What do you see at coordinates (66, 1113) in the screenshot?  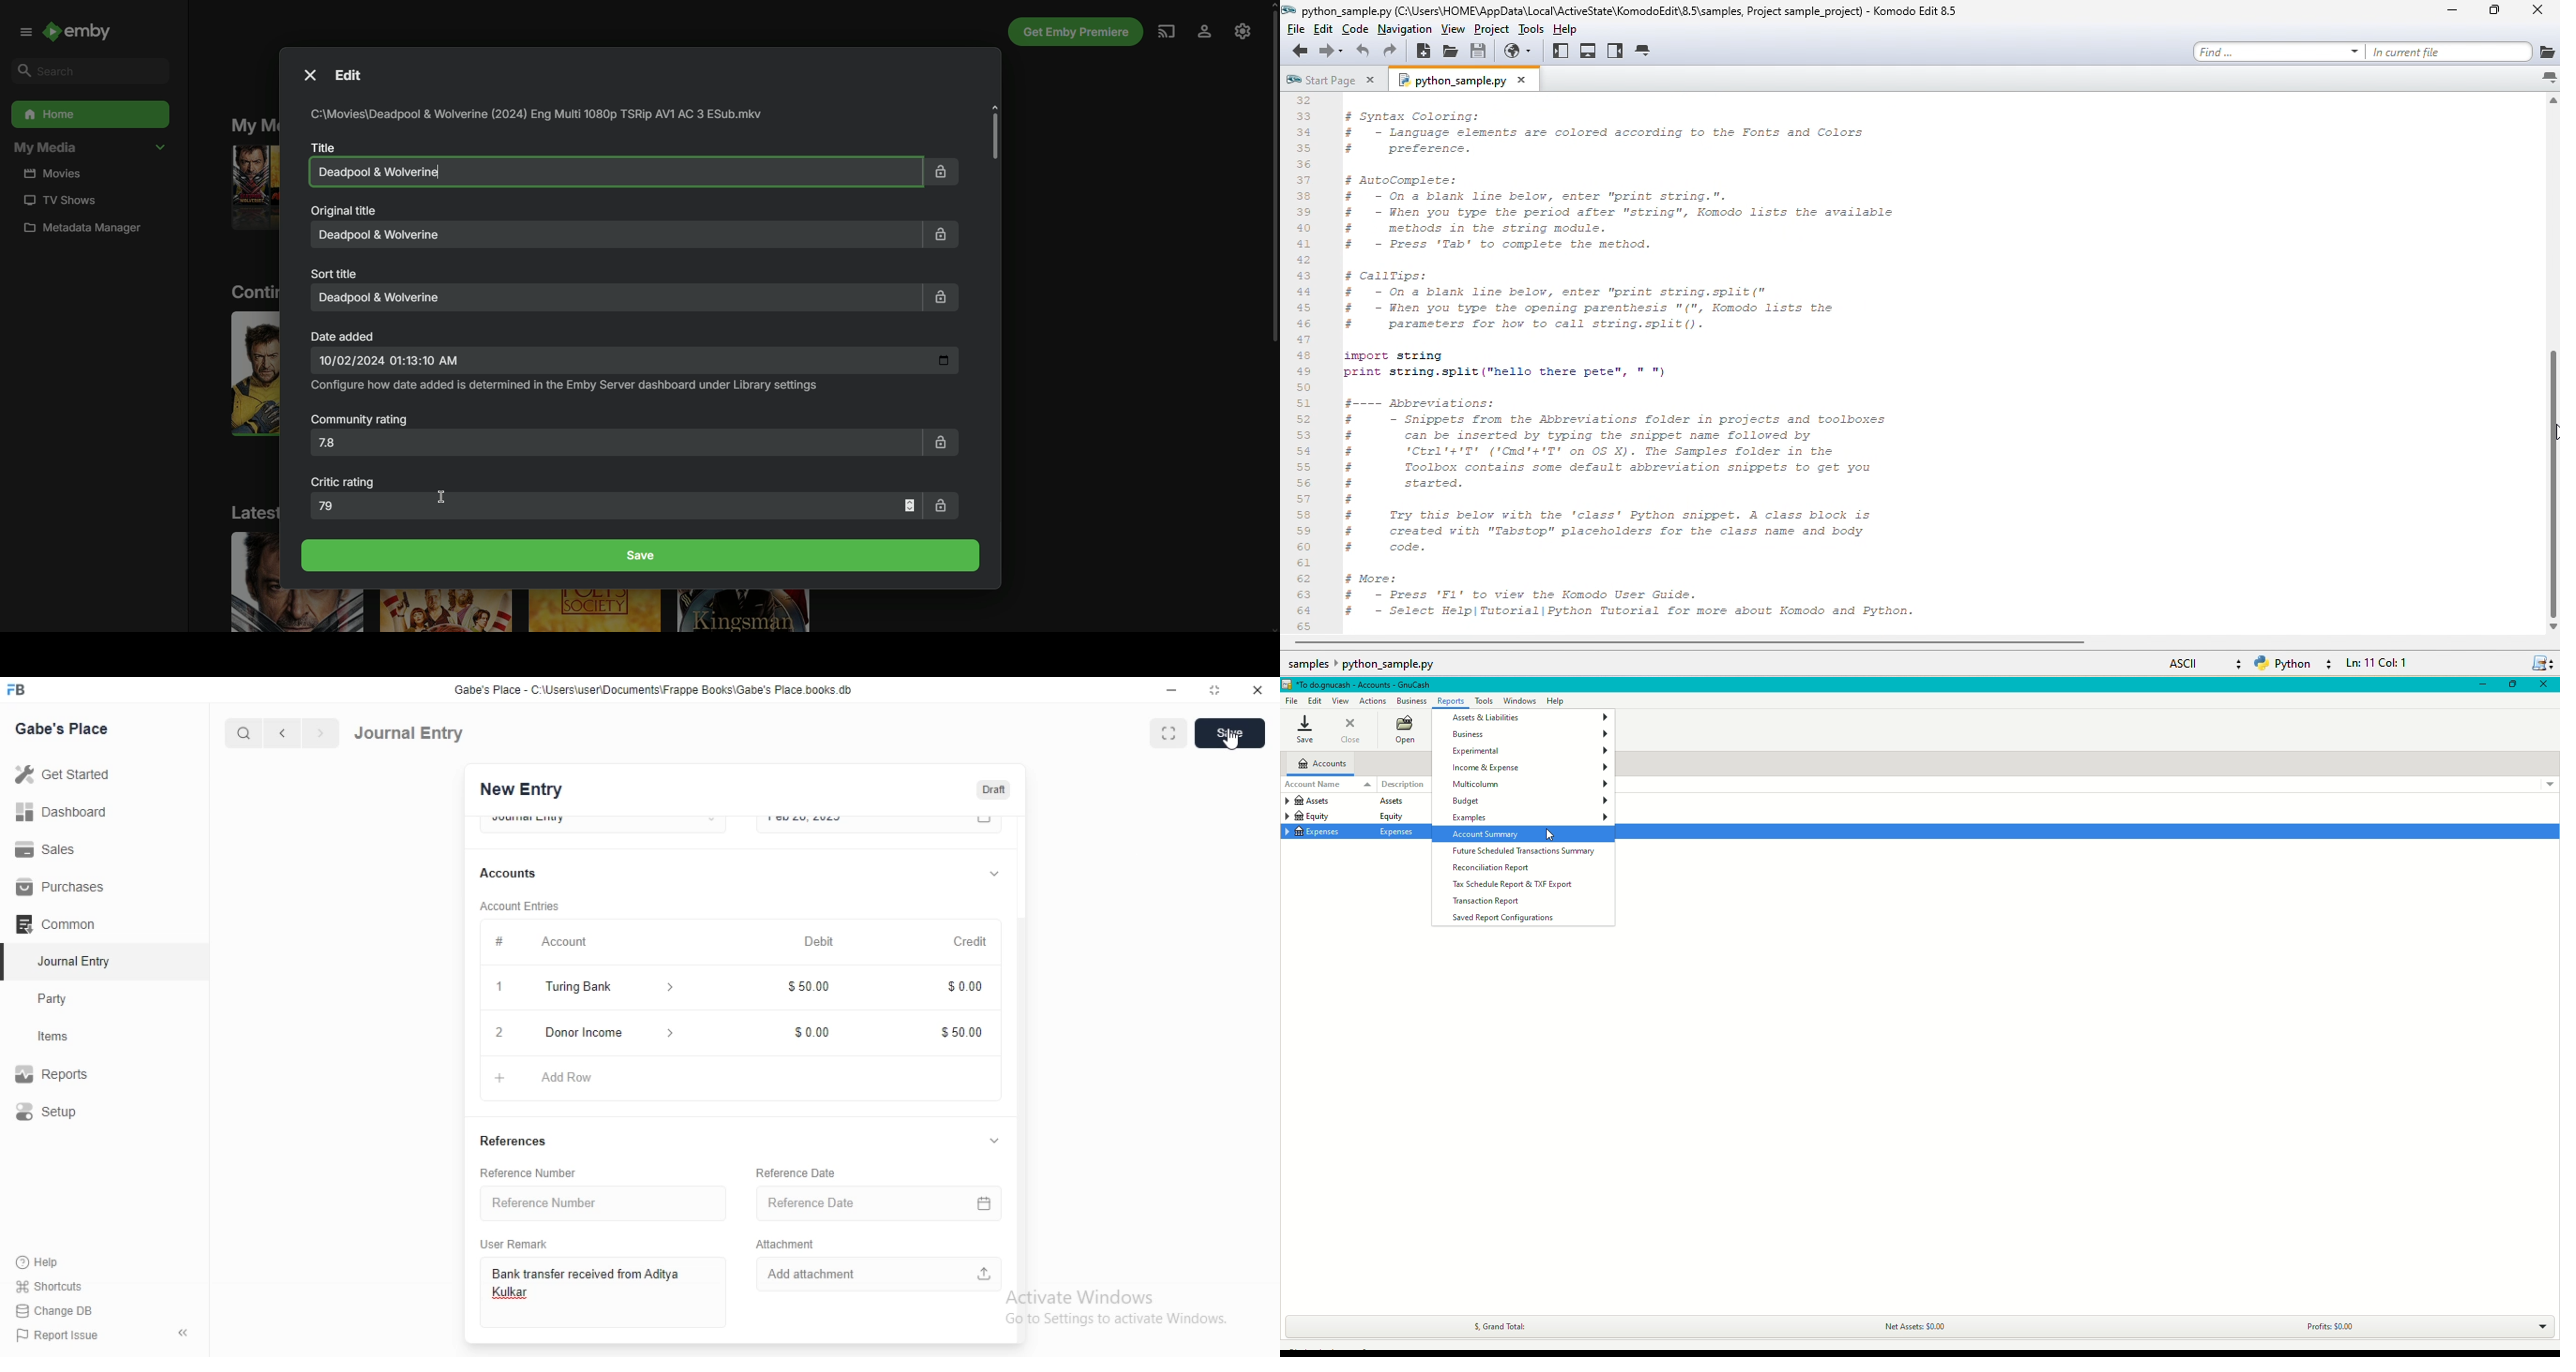 I see `Setup` at bounding box center [66, 1113].